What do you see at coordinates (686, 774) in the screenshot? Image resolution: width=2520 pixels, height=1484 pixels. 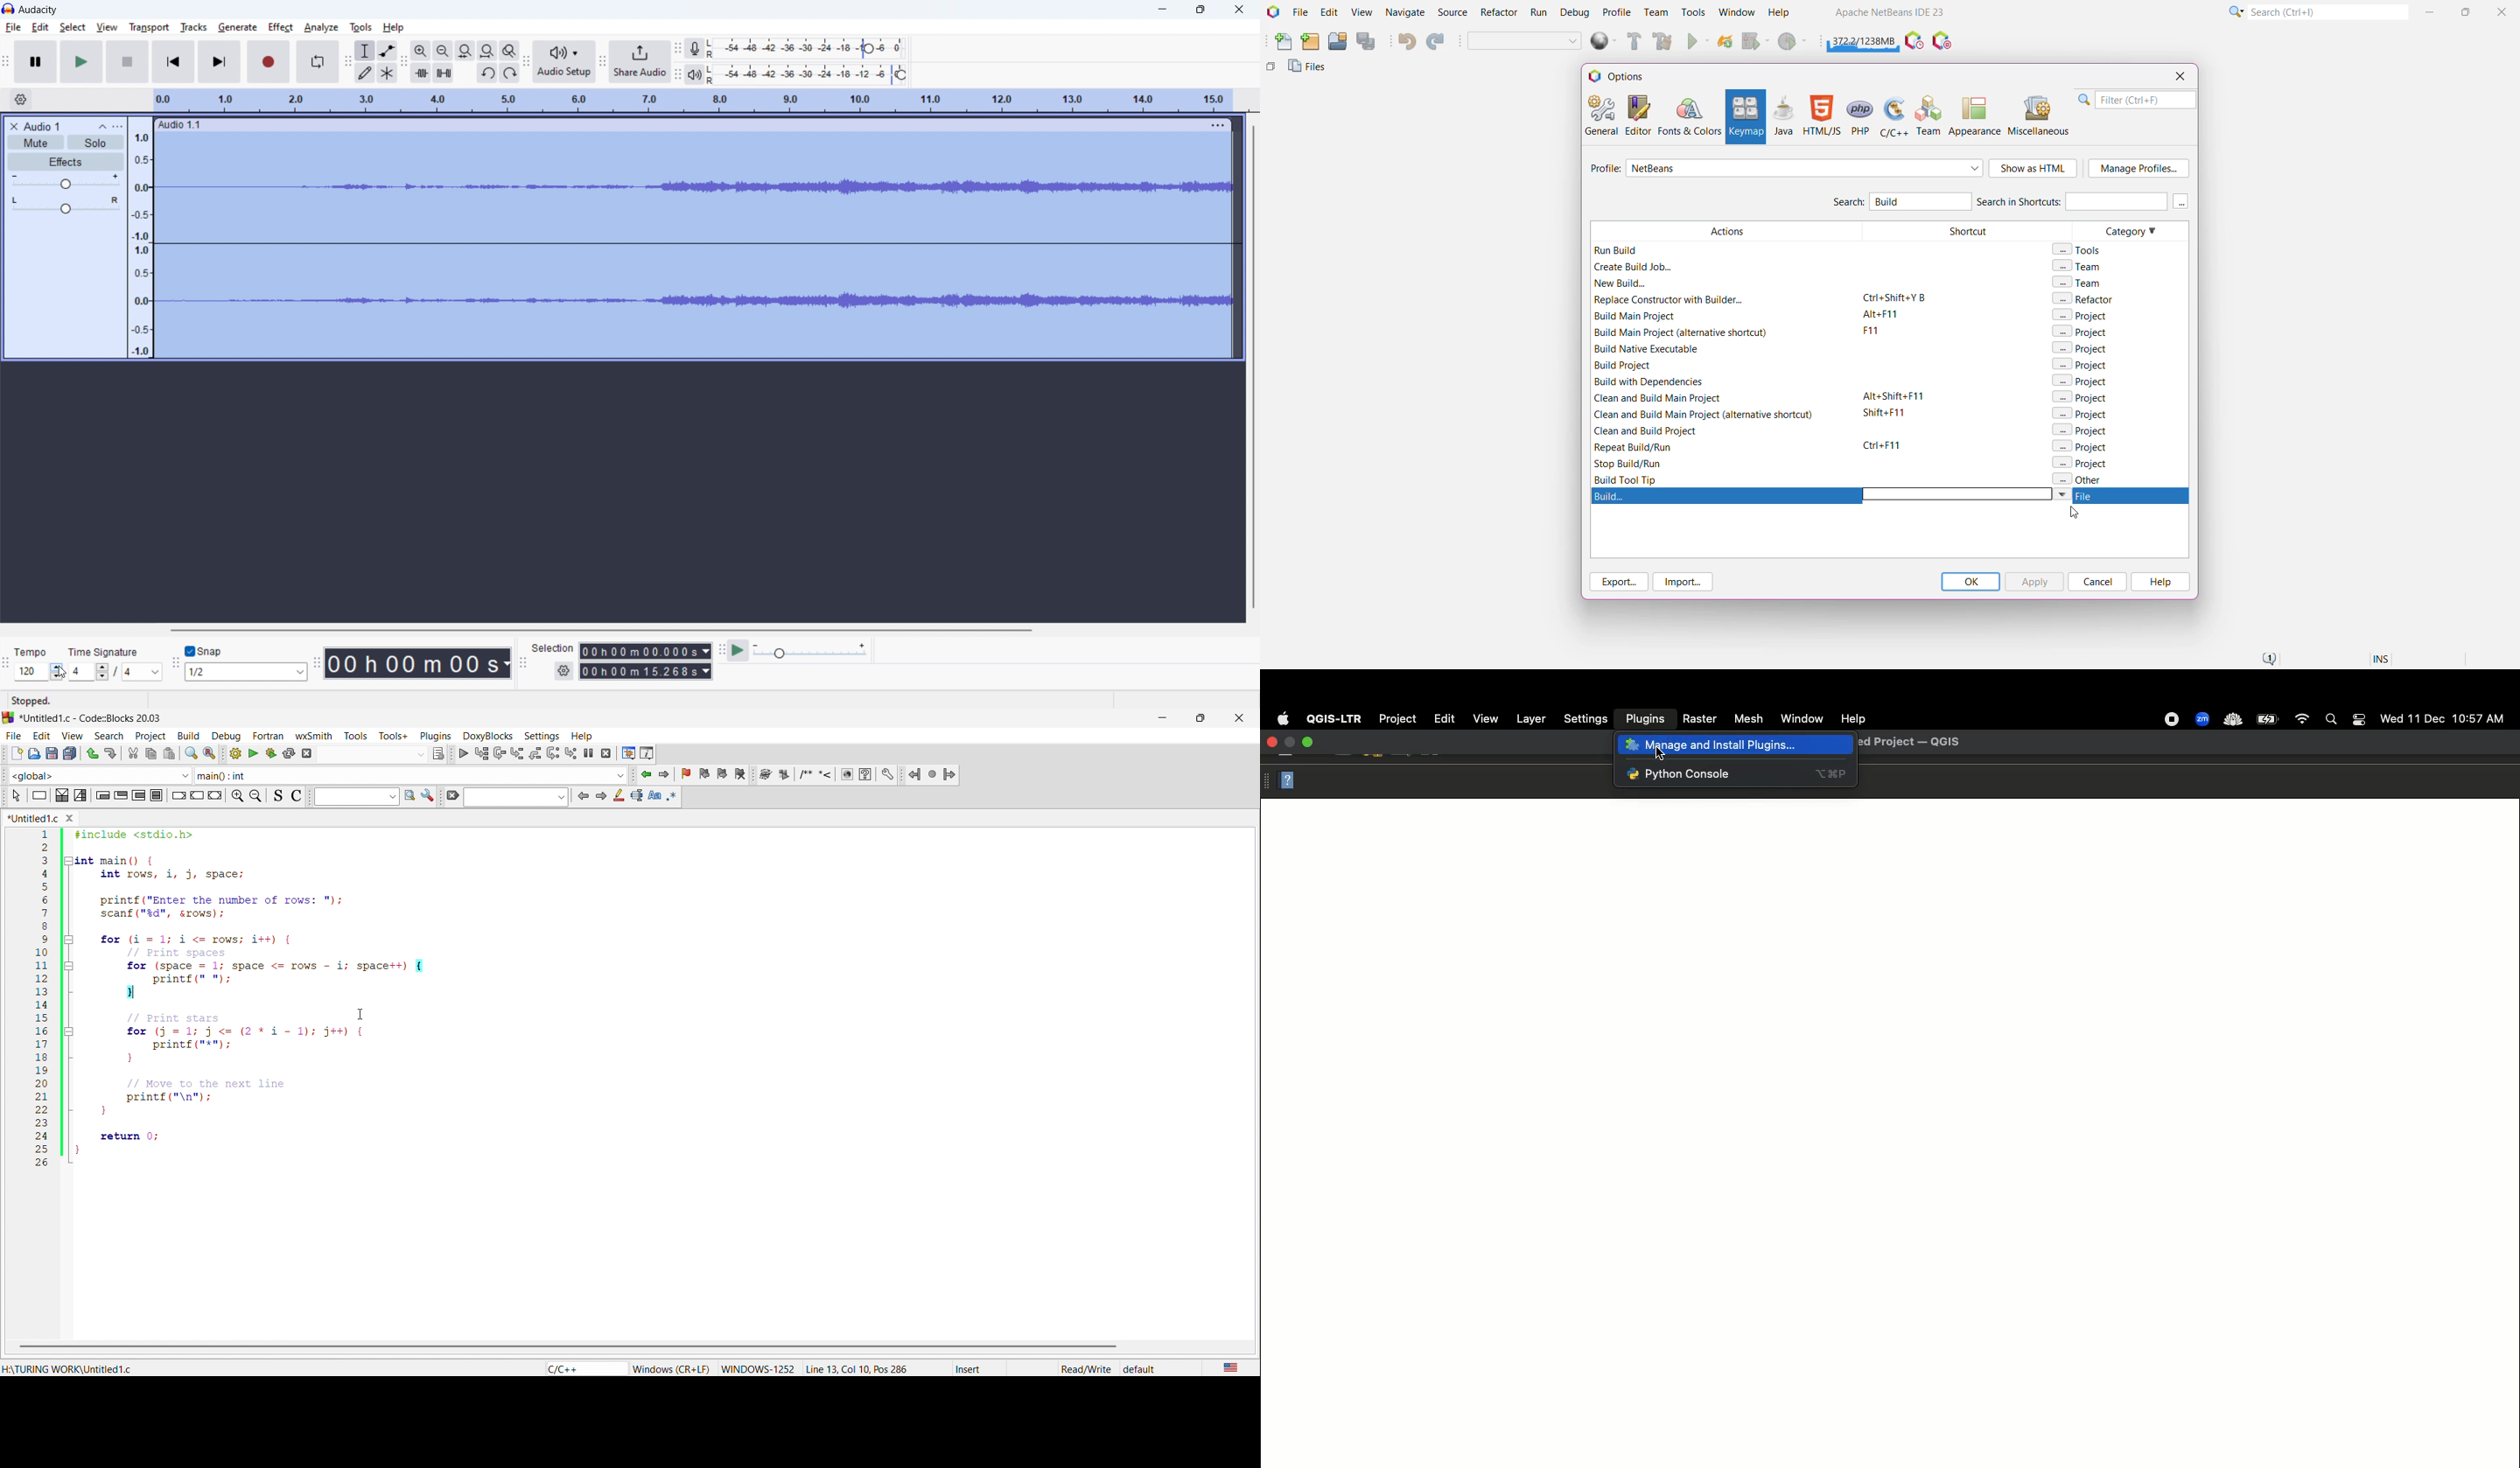 I see `toggle bookmark` at bounding box center [686, 774].